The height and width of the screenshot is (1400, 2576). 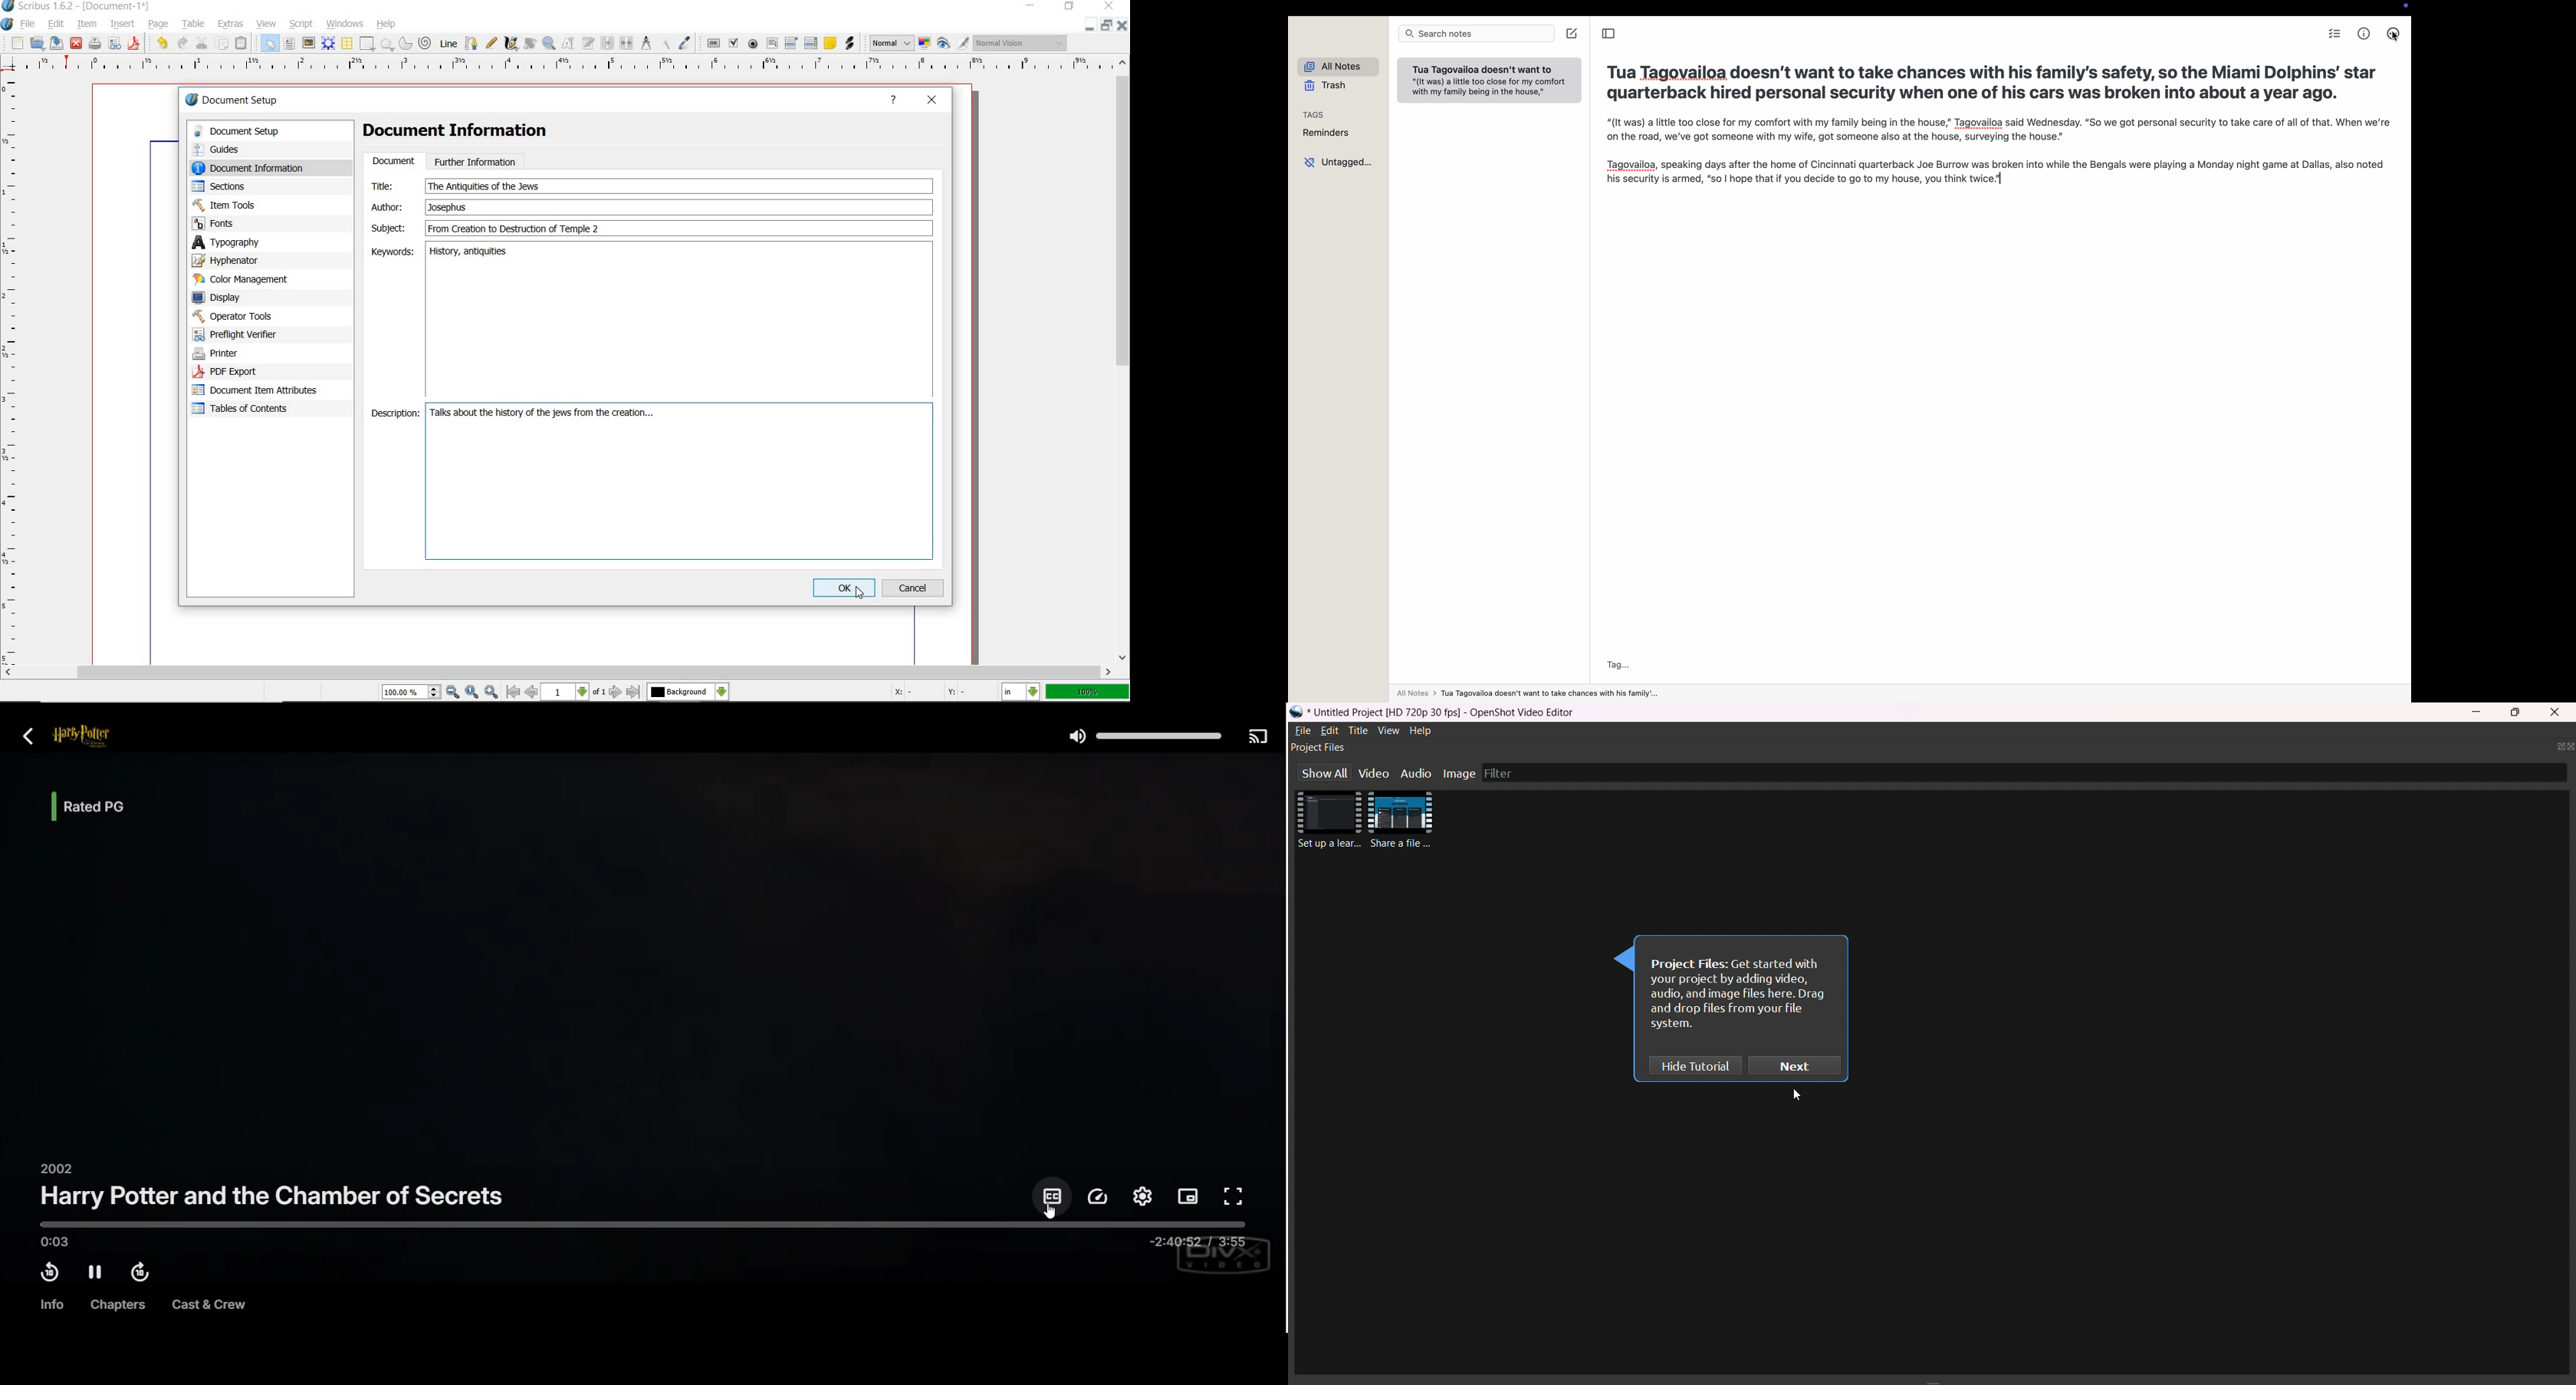 What do you see at coordinates (1475, 34) in the screenshot?
I see `search bar` at bounding box center [1475, 34].